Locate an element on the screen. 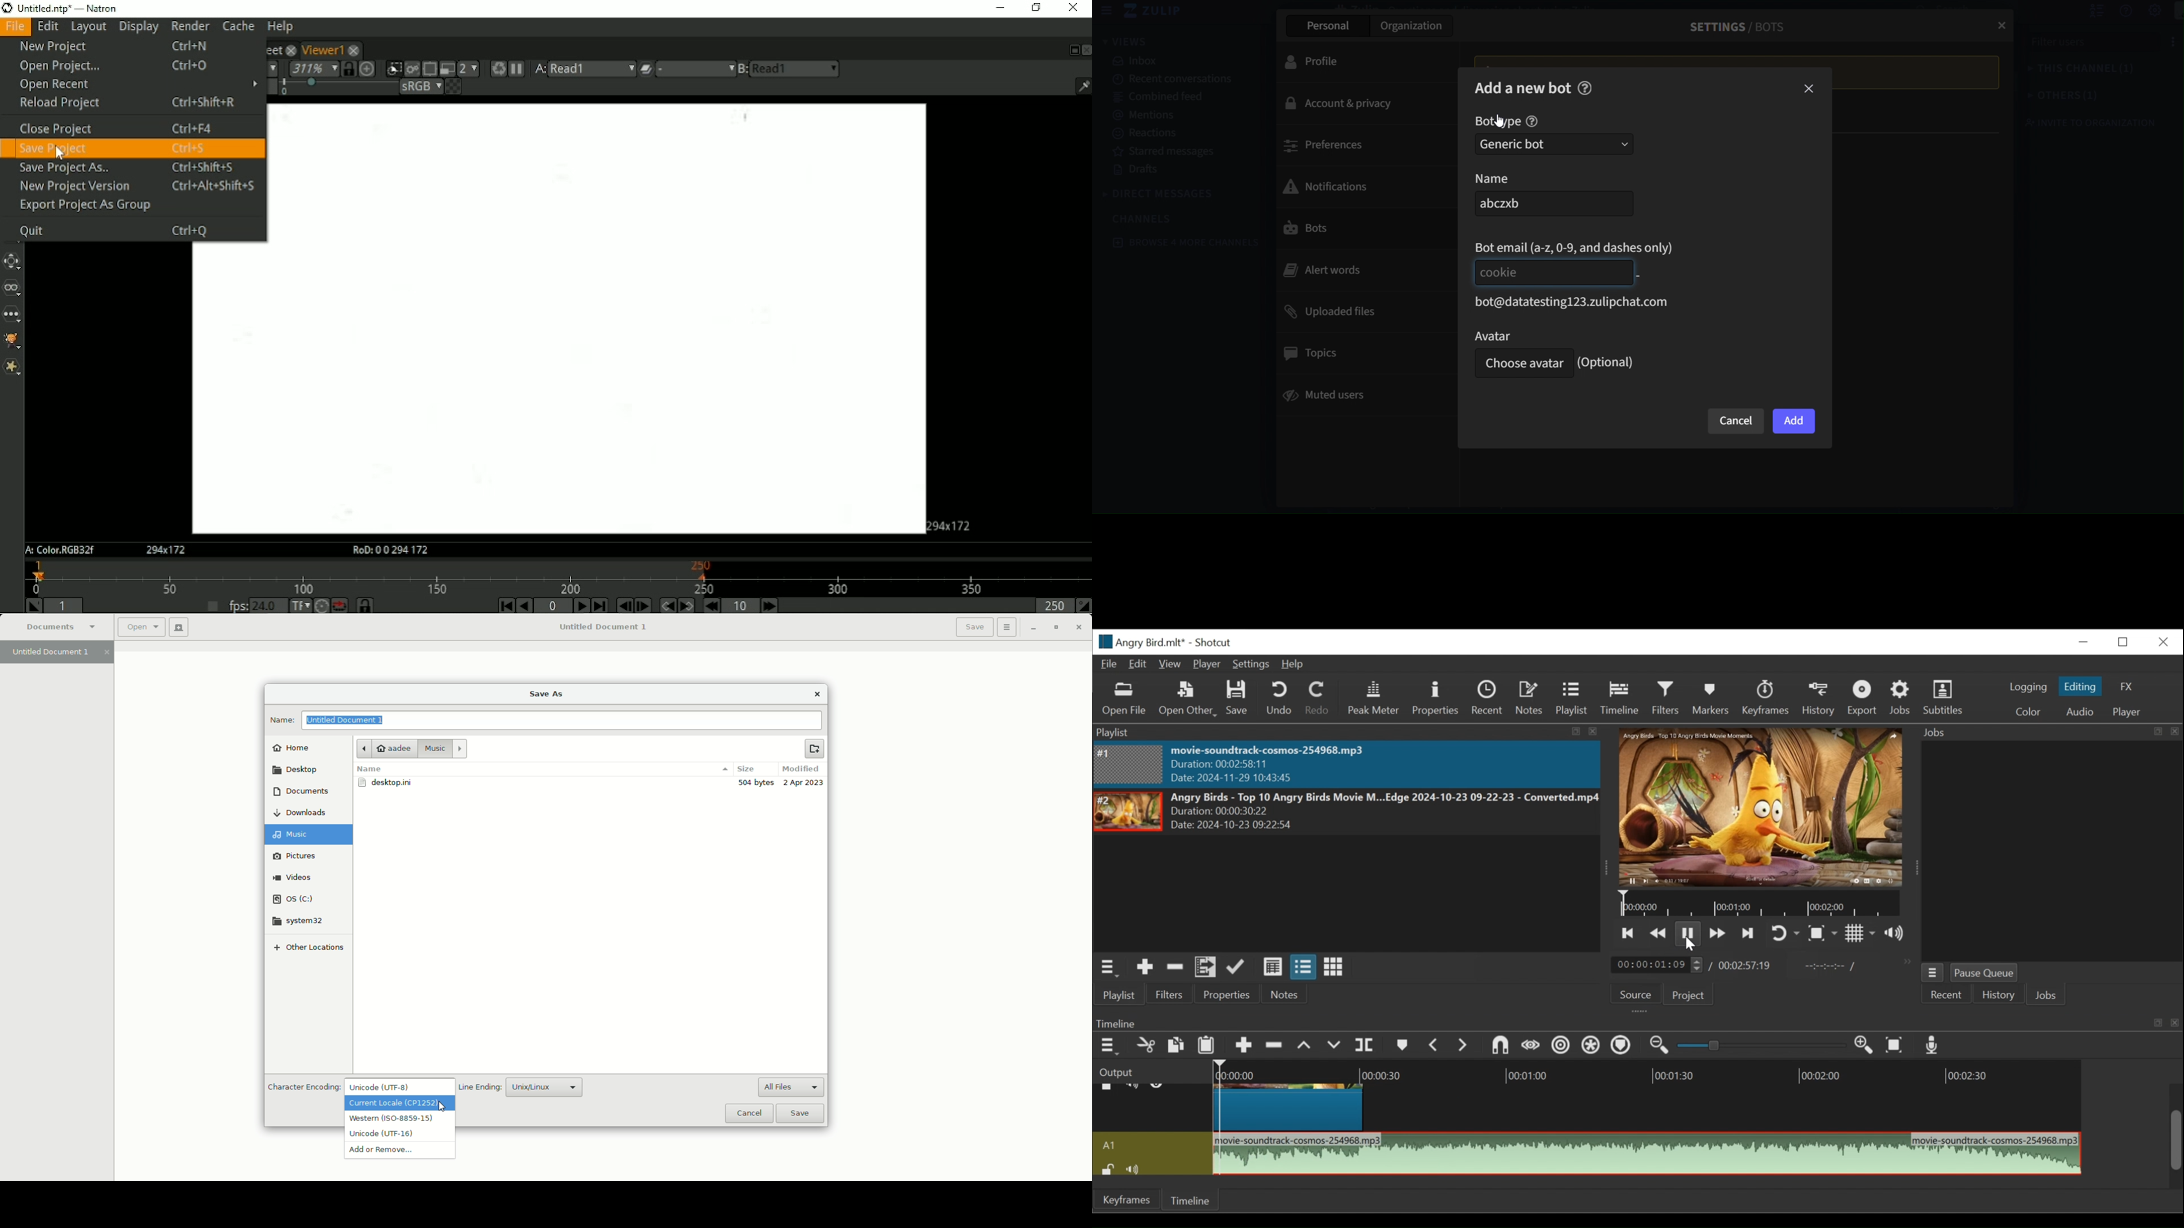 This screenshot has height=1232, width=2184. Player is located at coordinates (2128, 713).